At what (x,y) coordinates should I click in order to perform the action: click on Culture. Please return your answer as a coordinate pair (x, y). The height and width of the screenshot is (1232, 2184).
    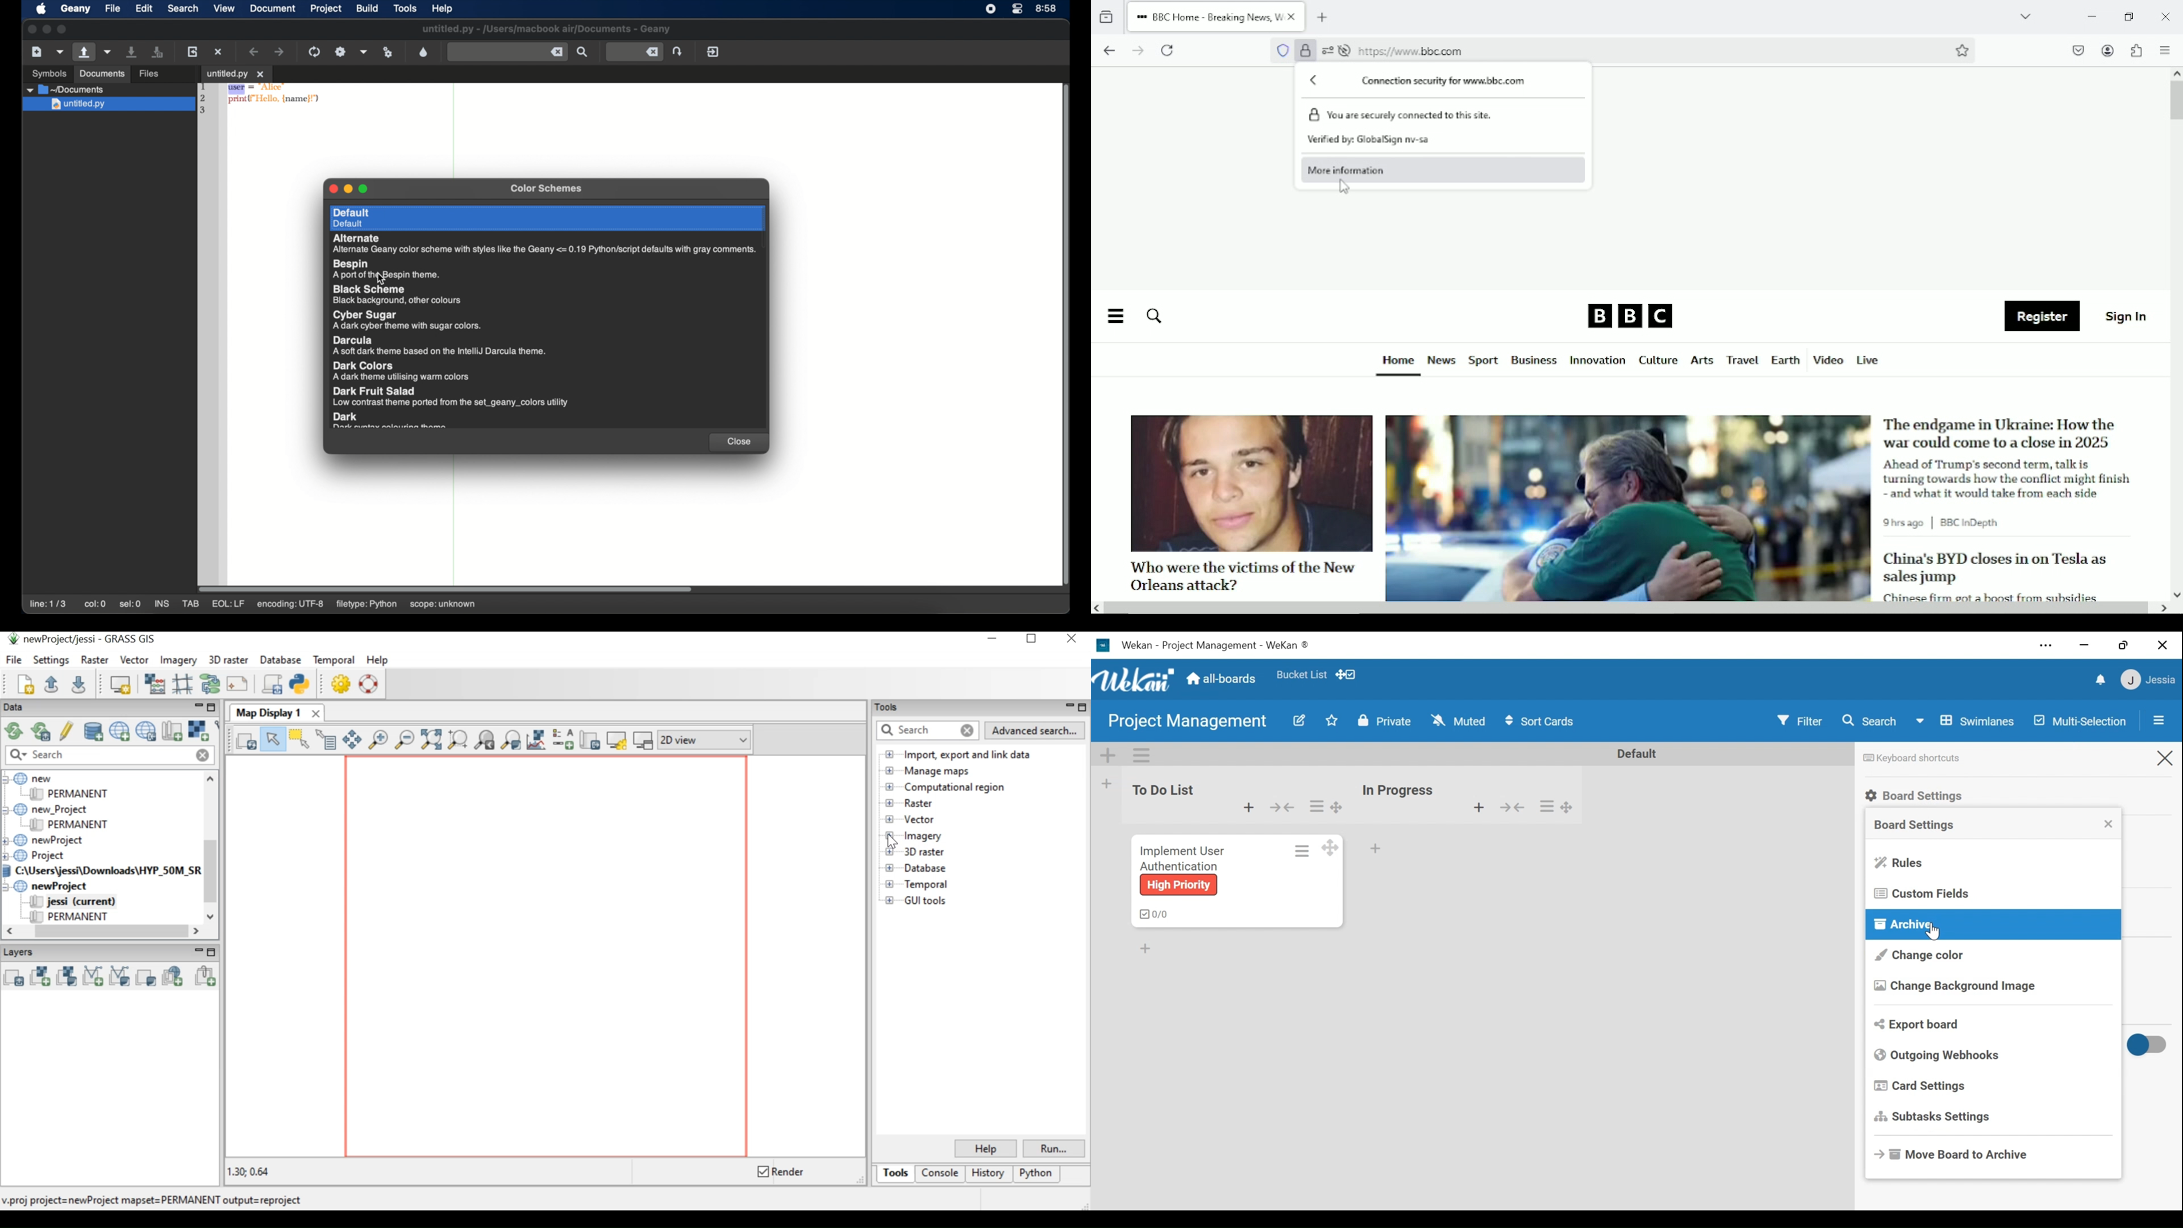
    Looking at the image, I should click on (1658, 361).